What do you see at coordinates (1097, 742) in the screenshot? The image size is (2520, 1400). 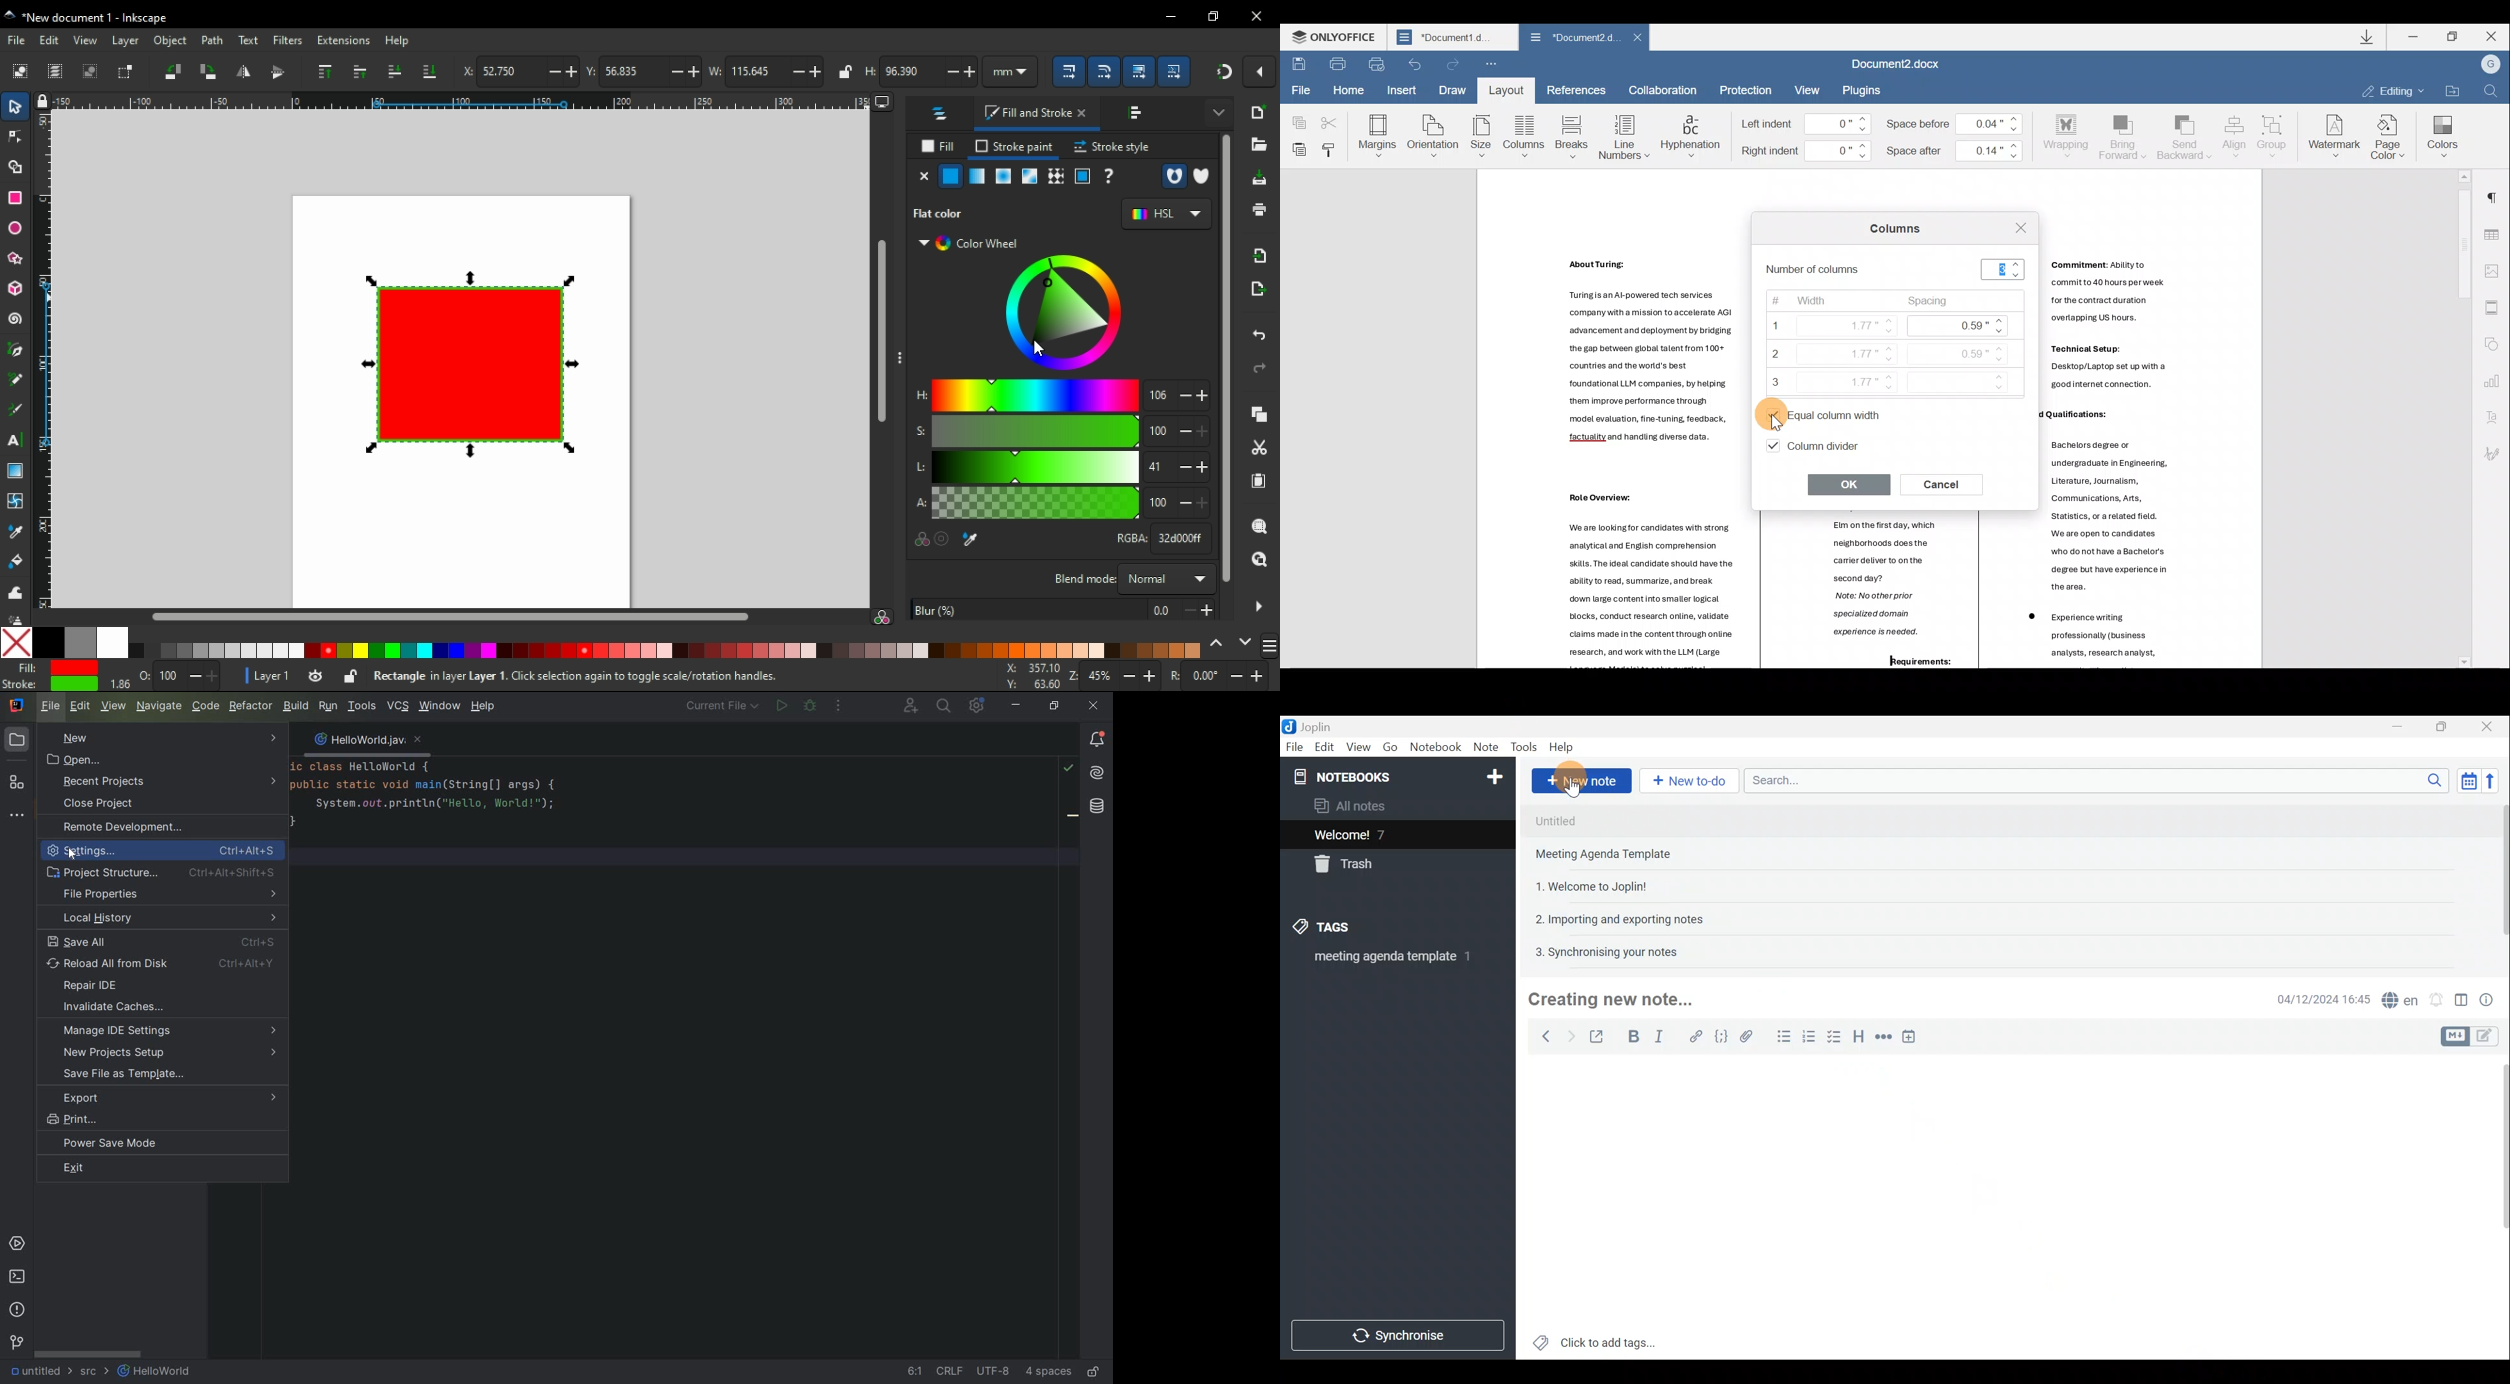 I see `notifications` at bounding box center [1097, 742].